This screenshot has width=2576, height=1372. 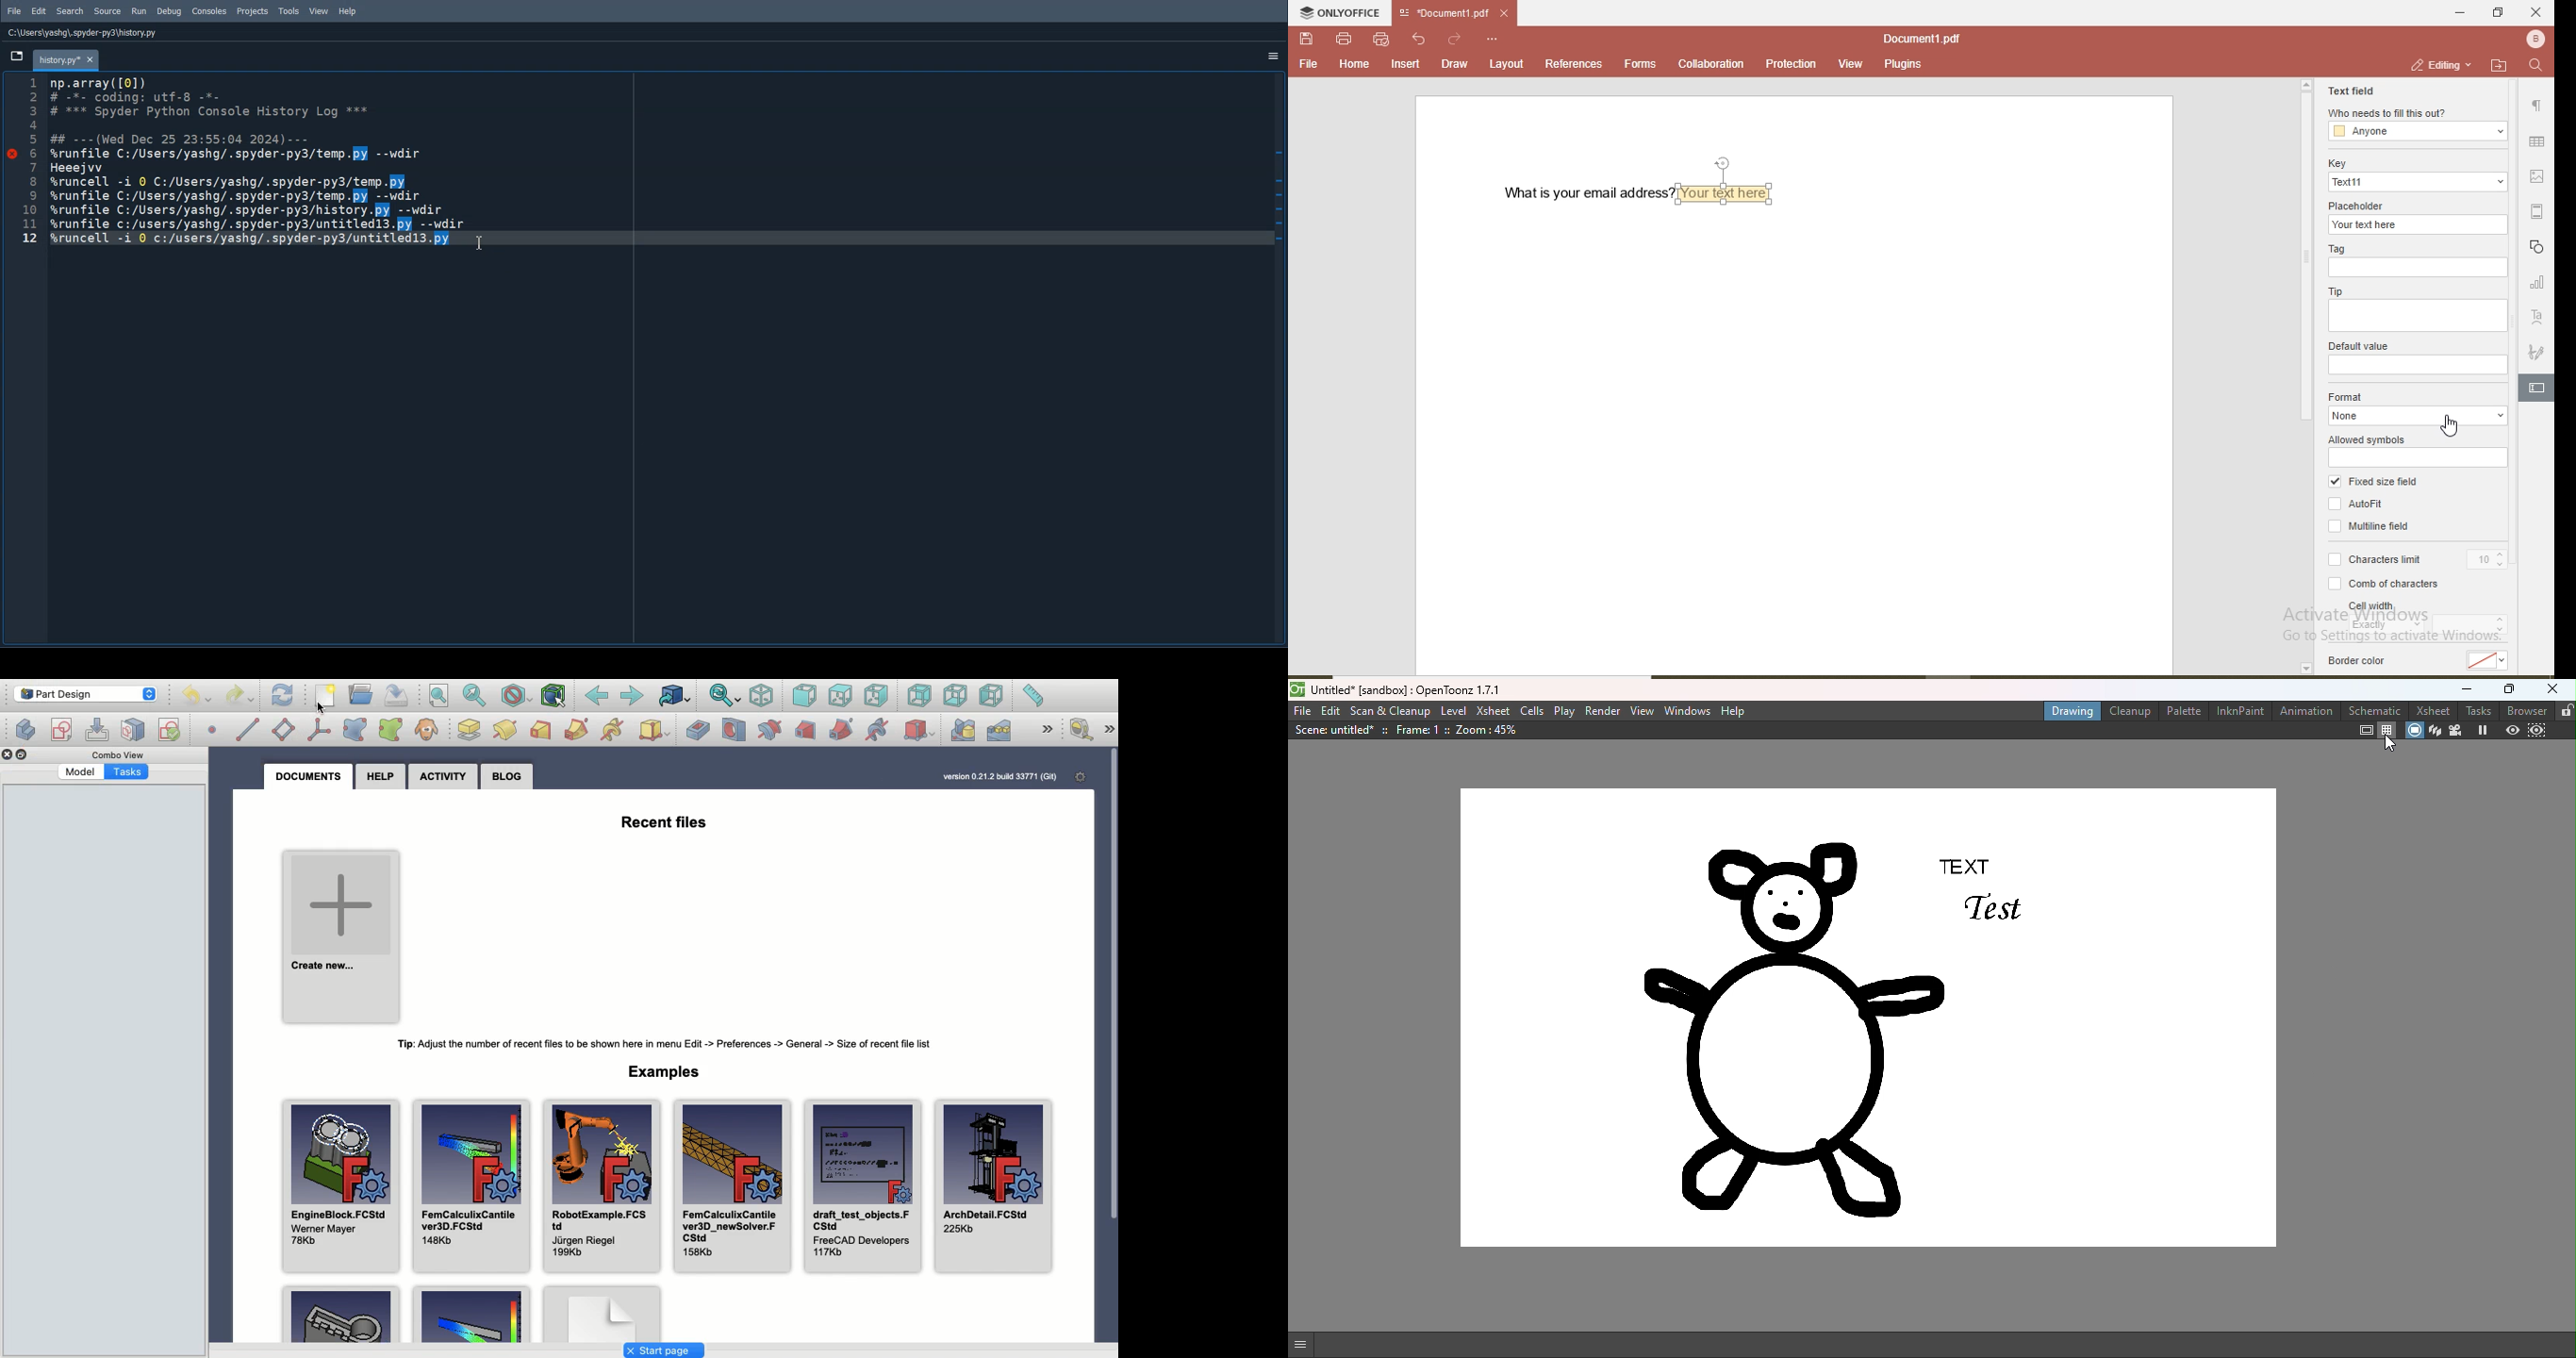 I want to click on cell width, so click(x=2371, y=606).